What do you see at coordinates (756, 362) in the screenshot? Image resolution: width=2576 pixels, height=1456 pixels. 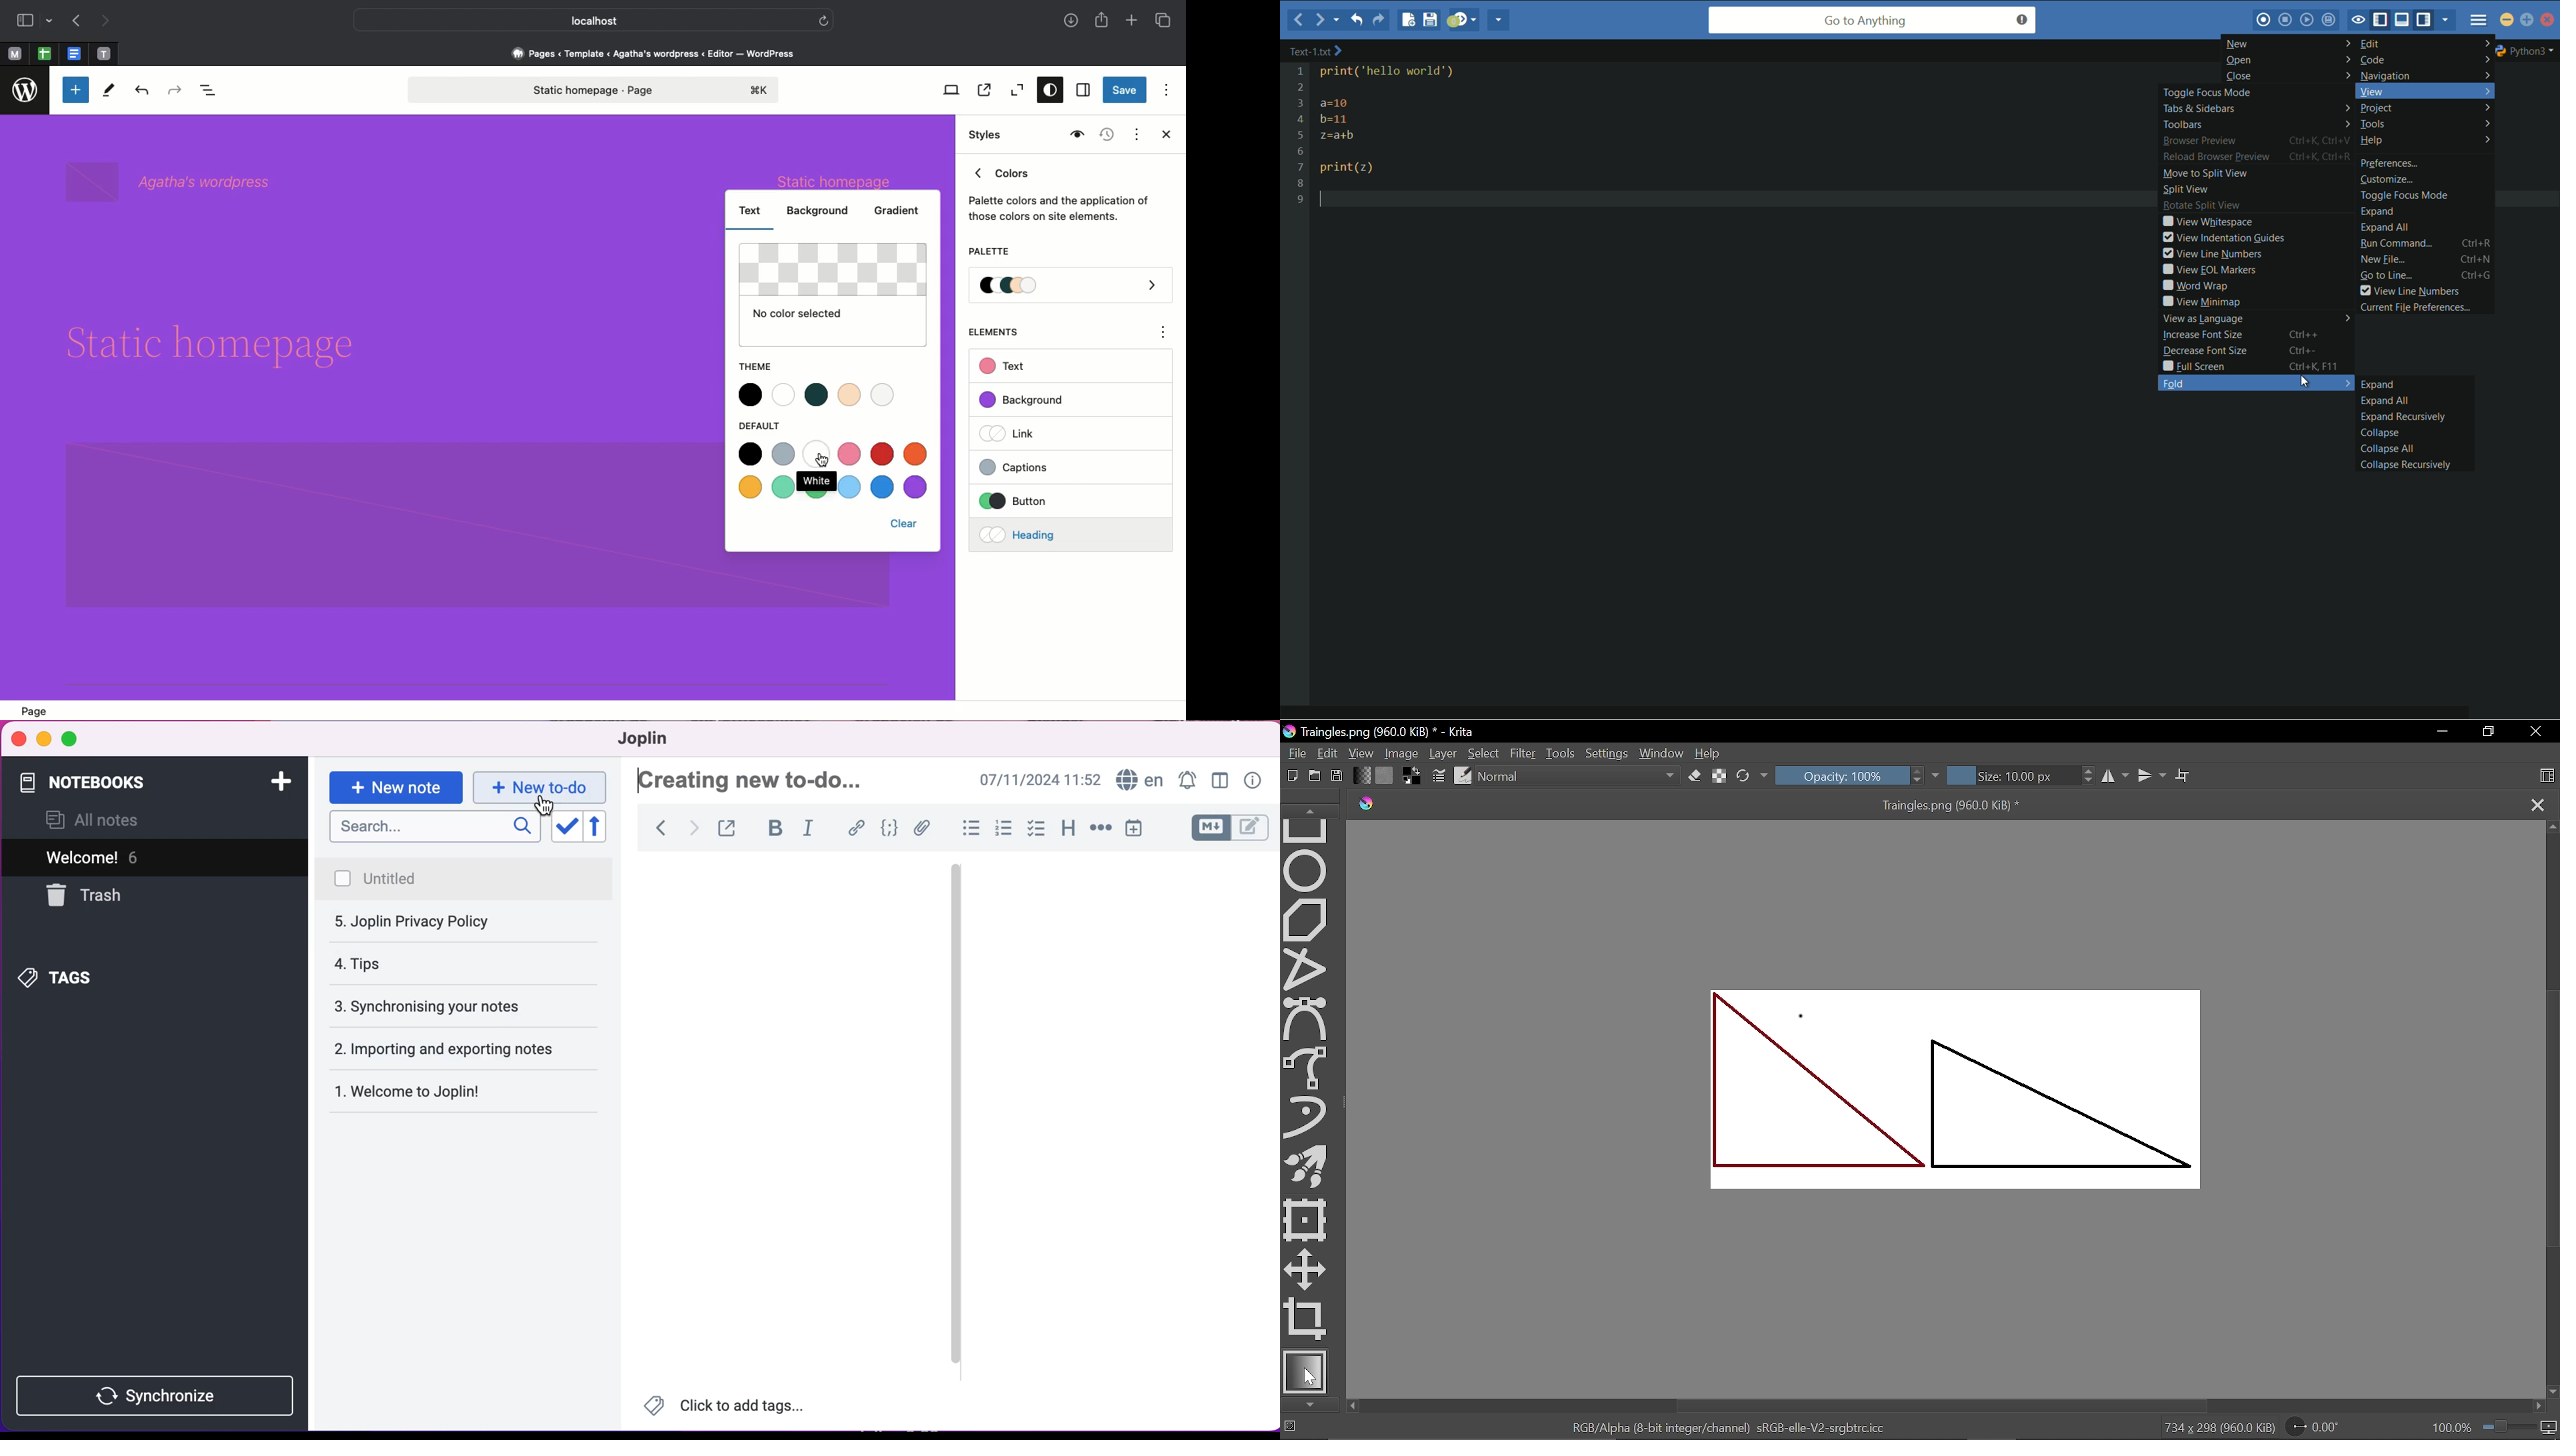 I see `Theme` at bounding box center [756, 362].